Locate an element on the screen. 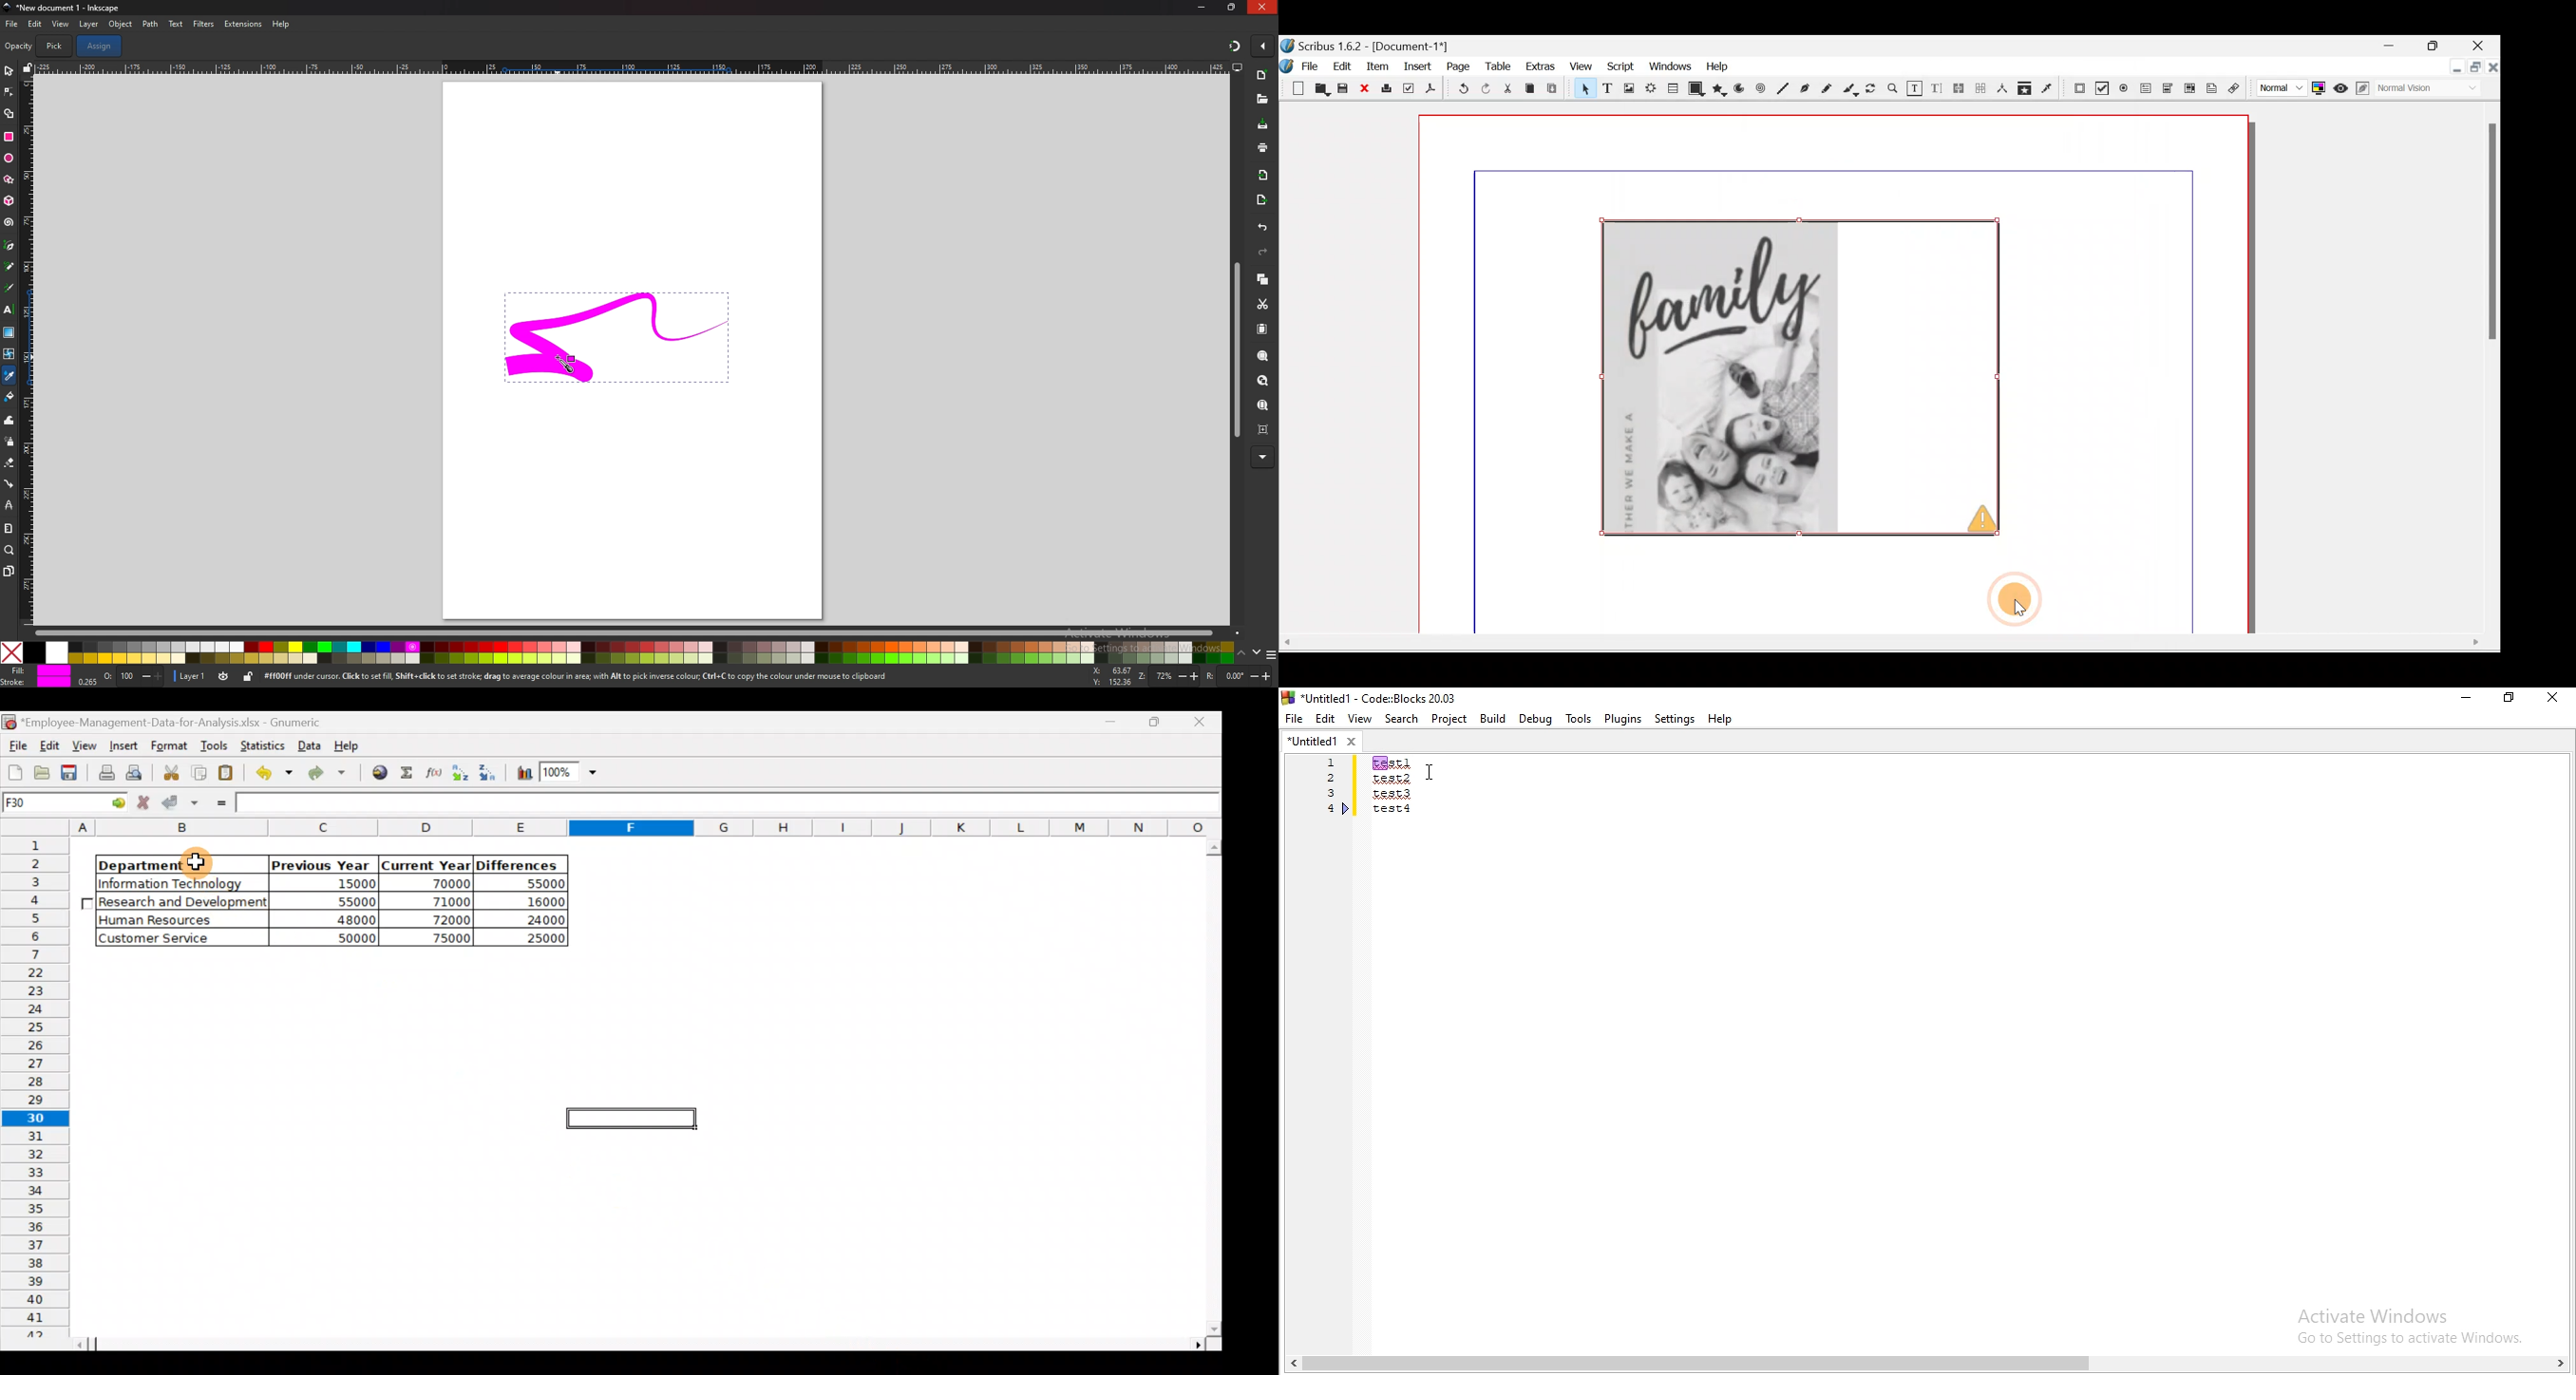 The height and width of the screenshot is (1400, 2576). edit is located at coordinates (35, 24).